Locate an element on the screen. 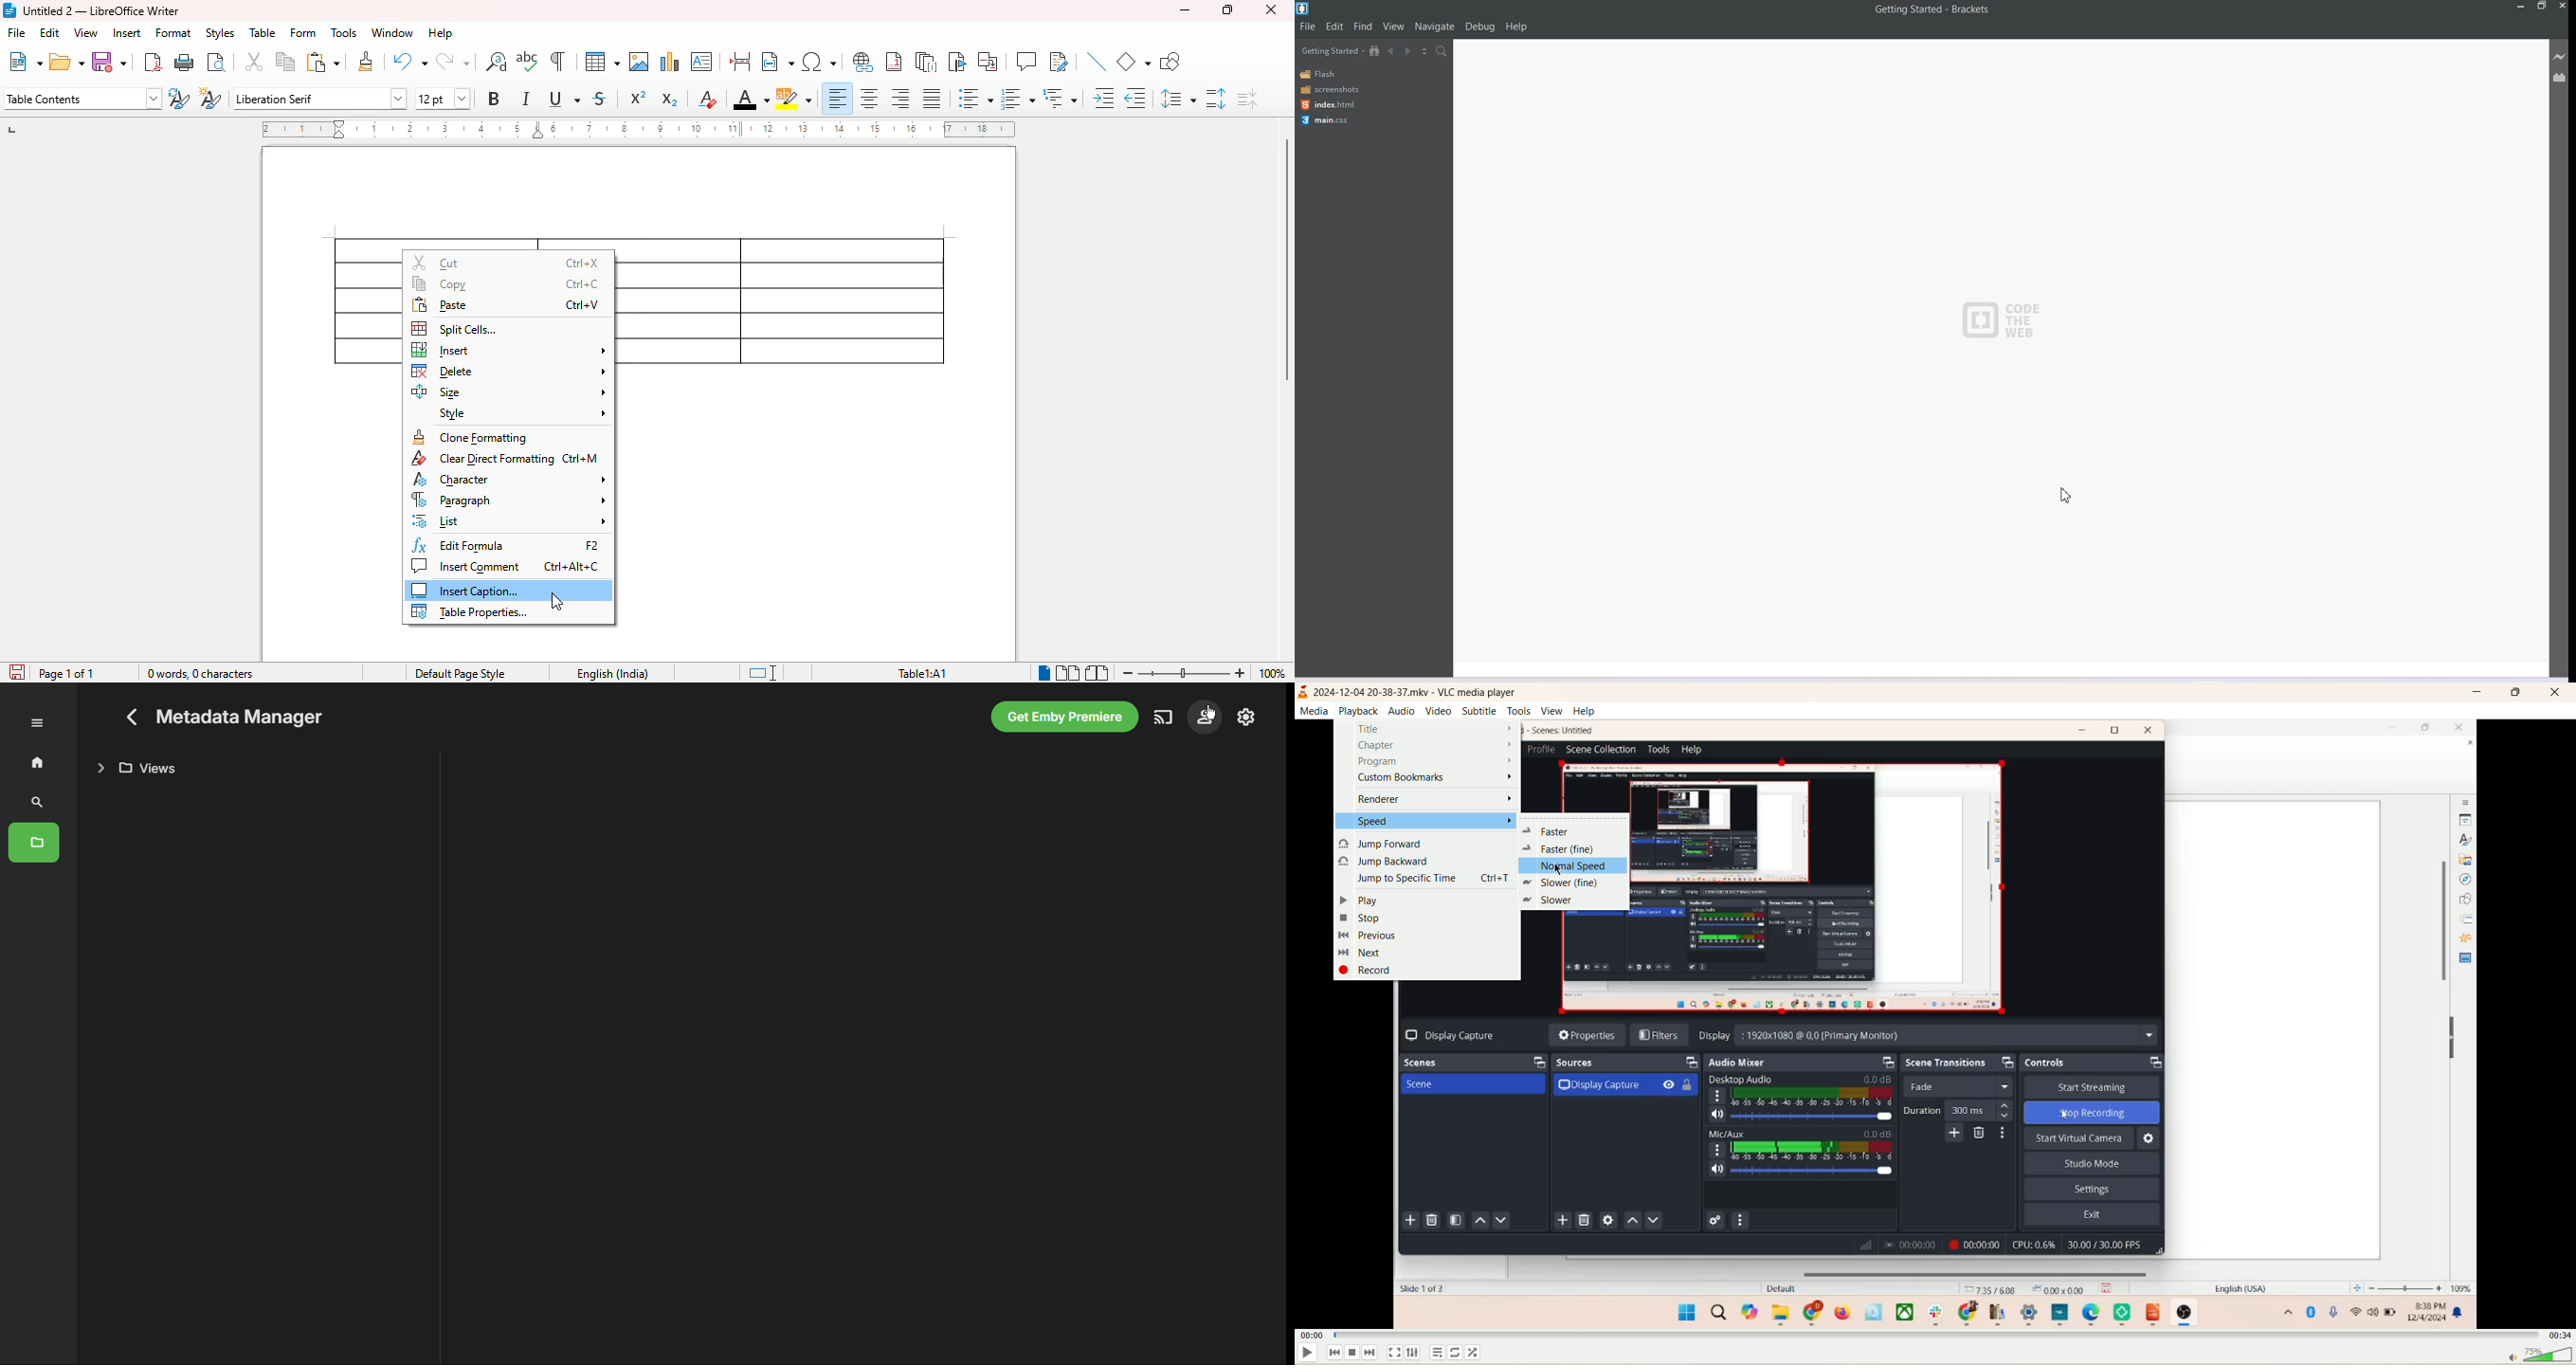 This screenshot has width=2576, height=1372. faster is located at coordinates (1552, 831).